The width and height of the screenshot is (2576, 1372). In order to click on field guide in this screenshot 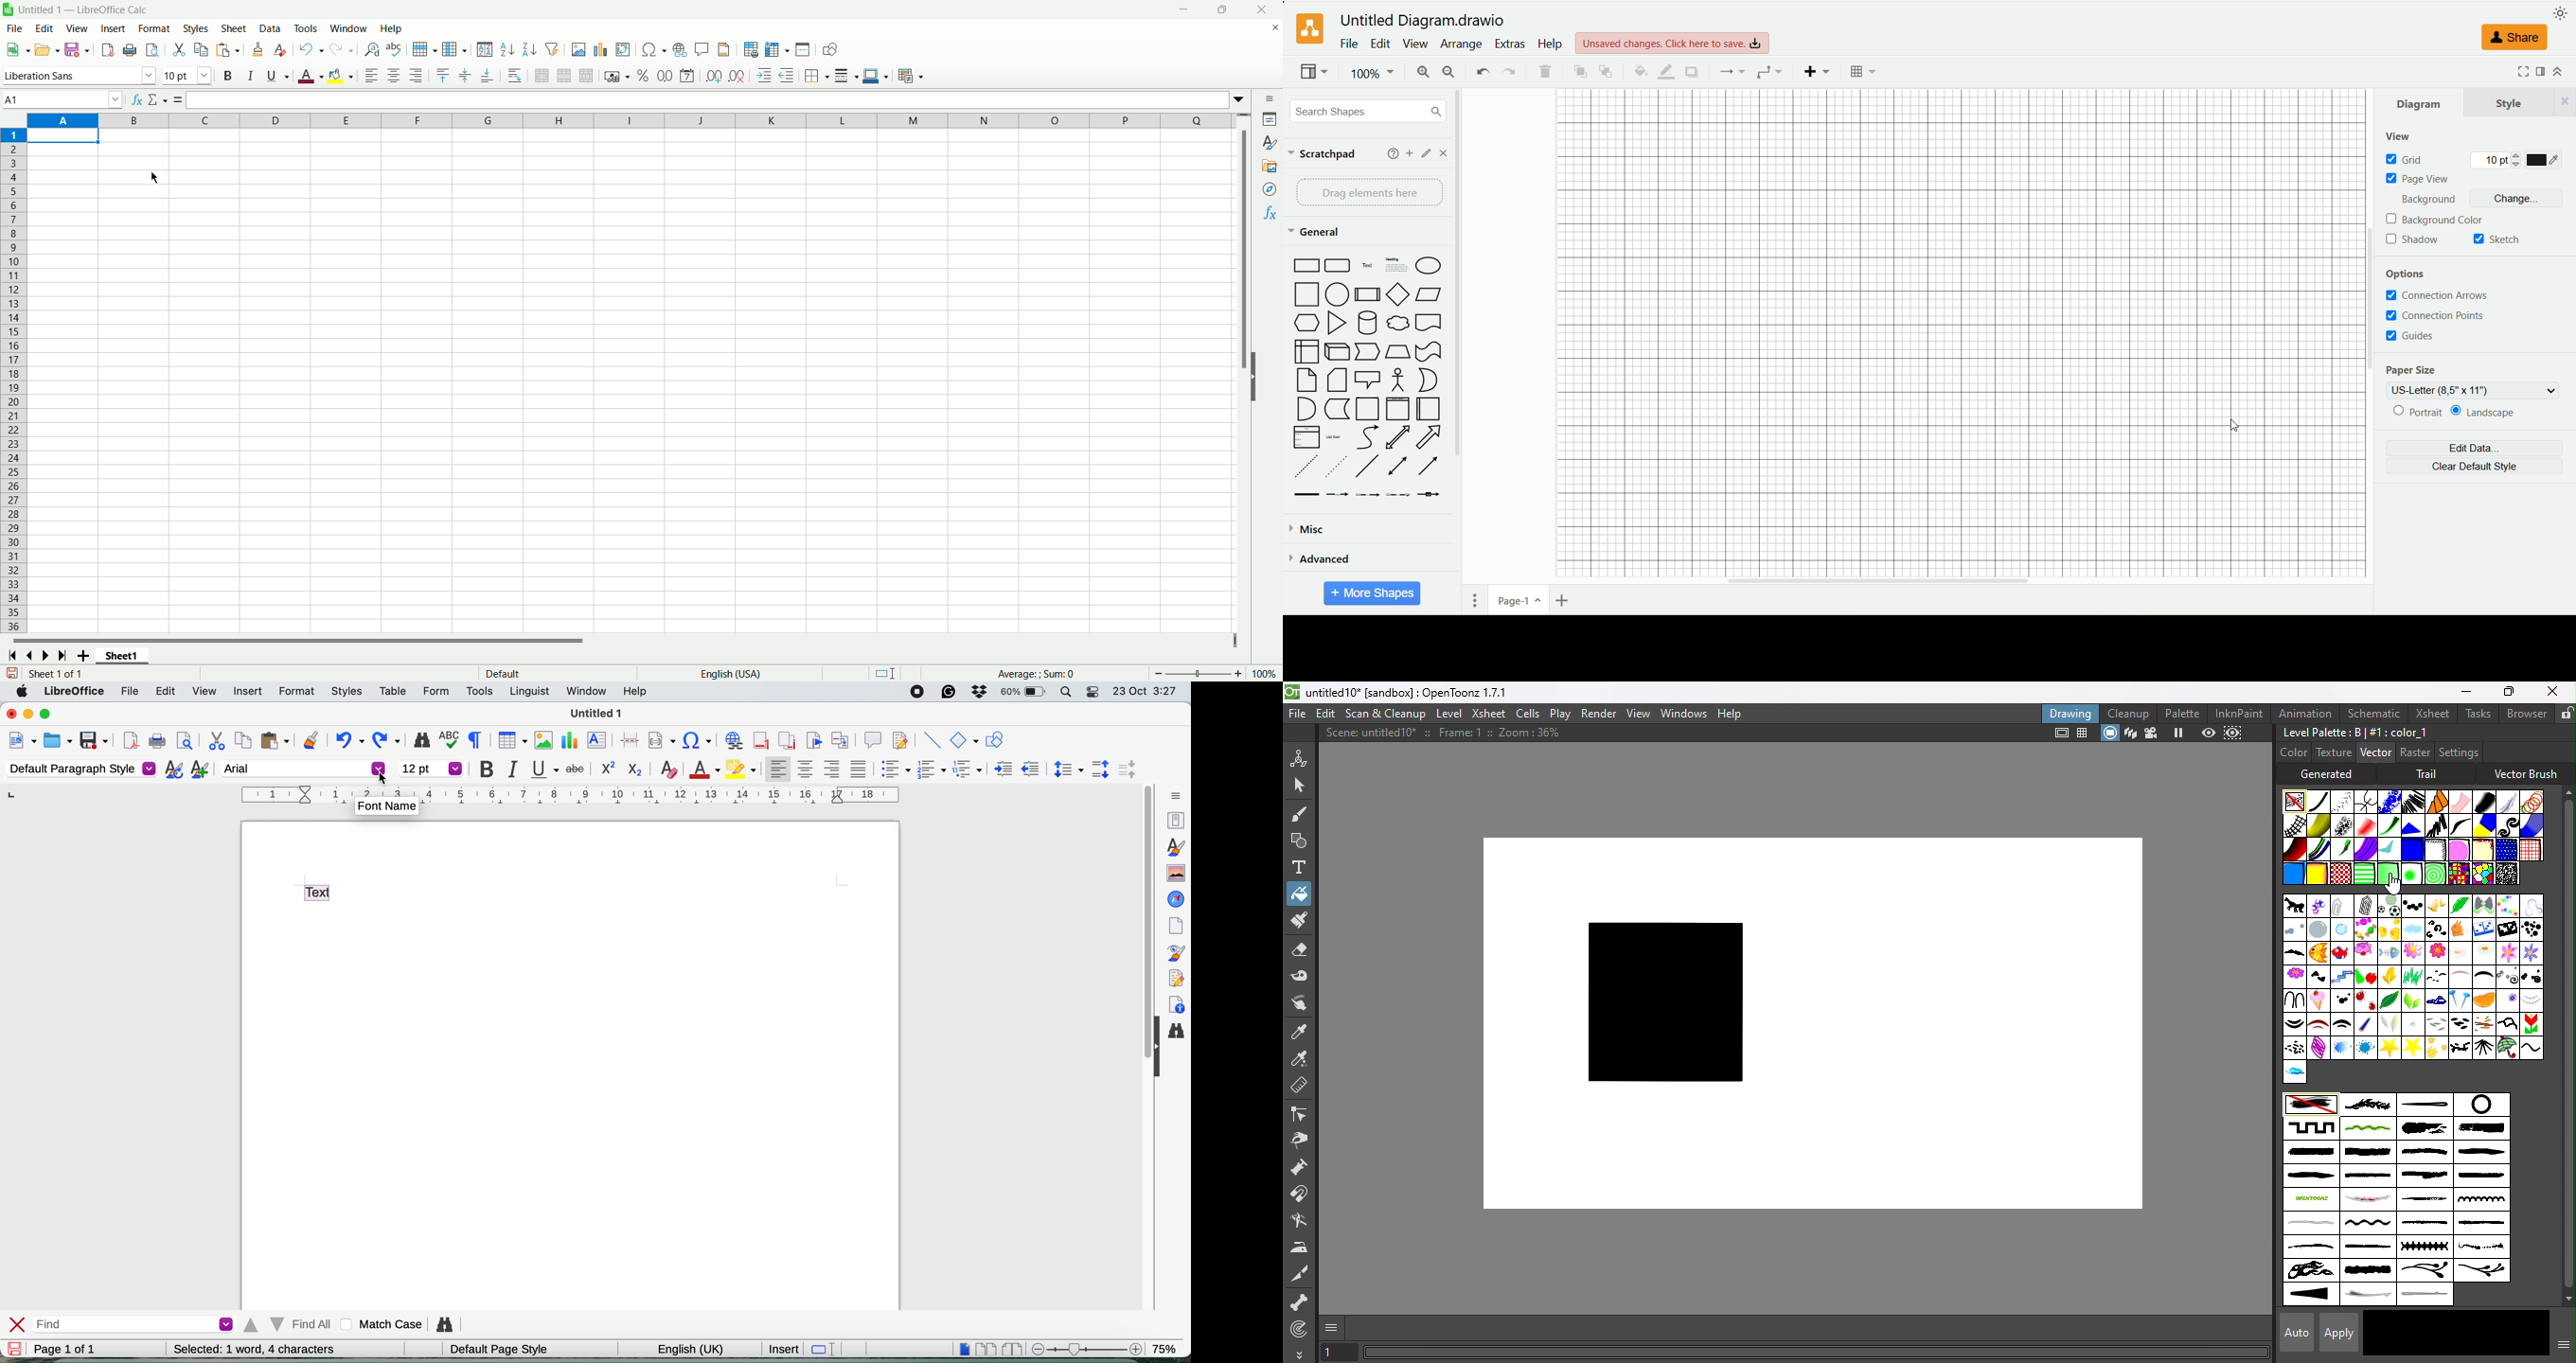, I will do `click(2084, 735)`.